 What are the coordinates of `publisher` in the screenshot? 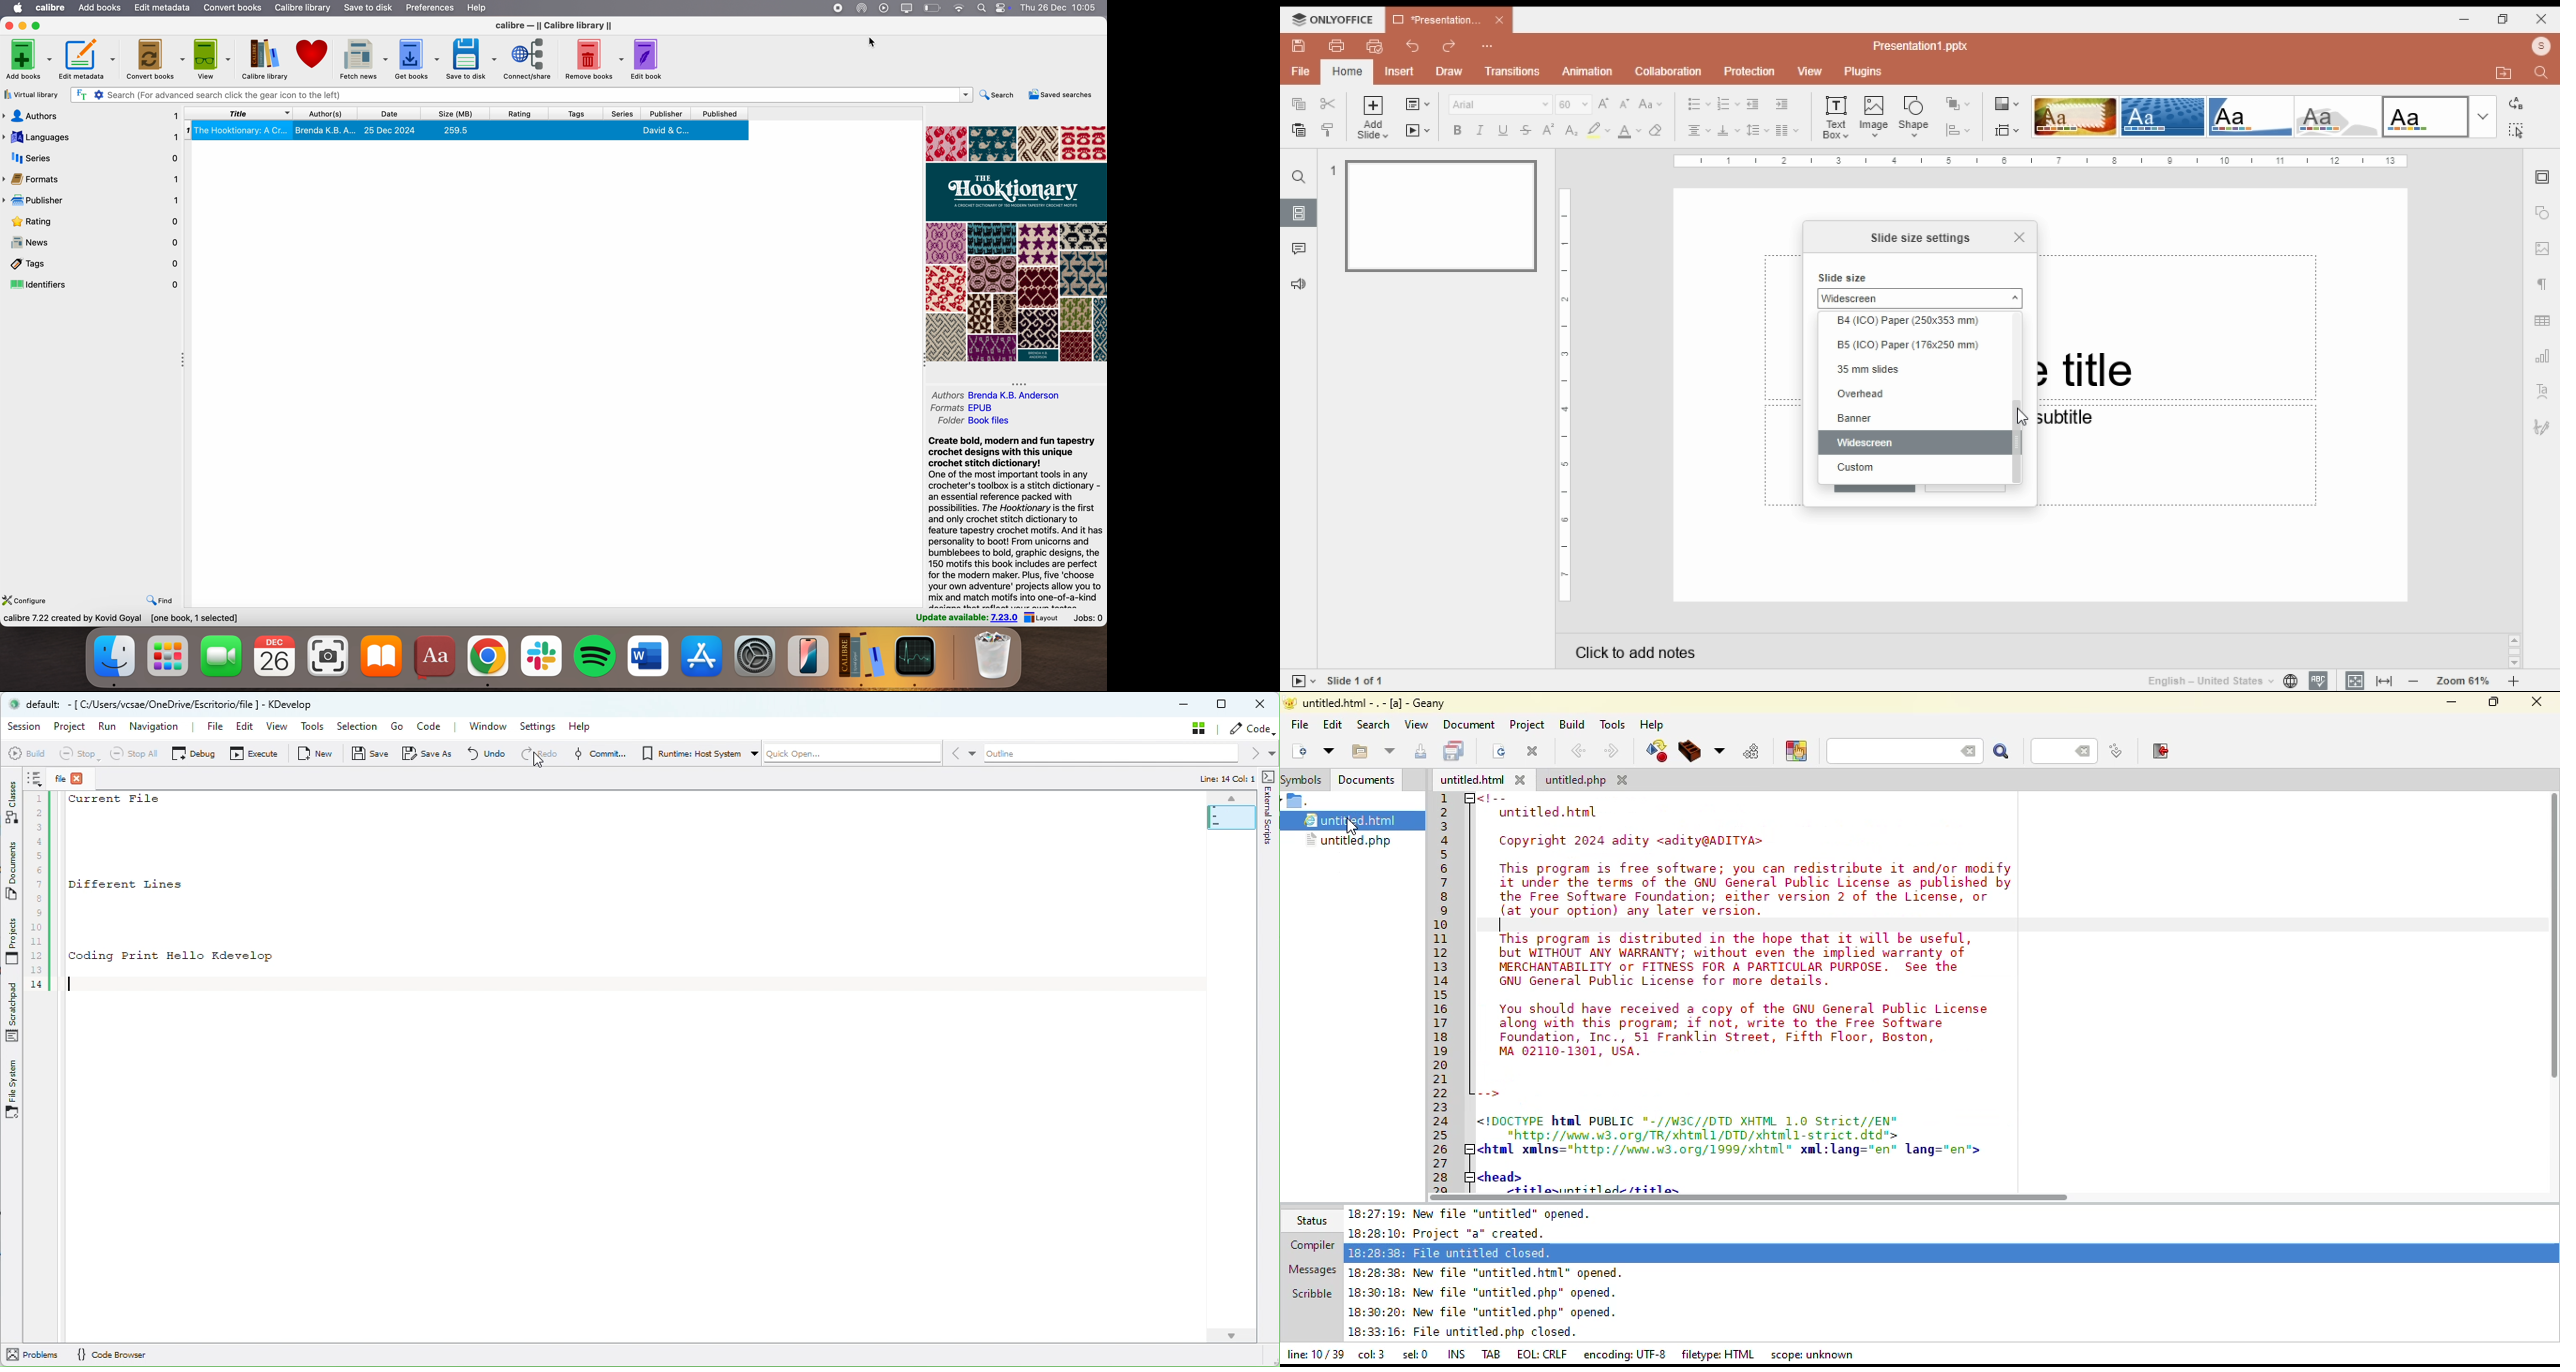 It's located at (669, 113).